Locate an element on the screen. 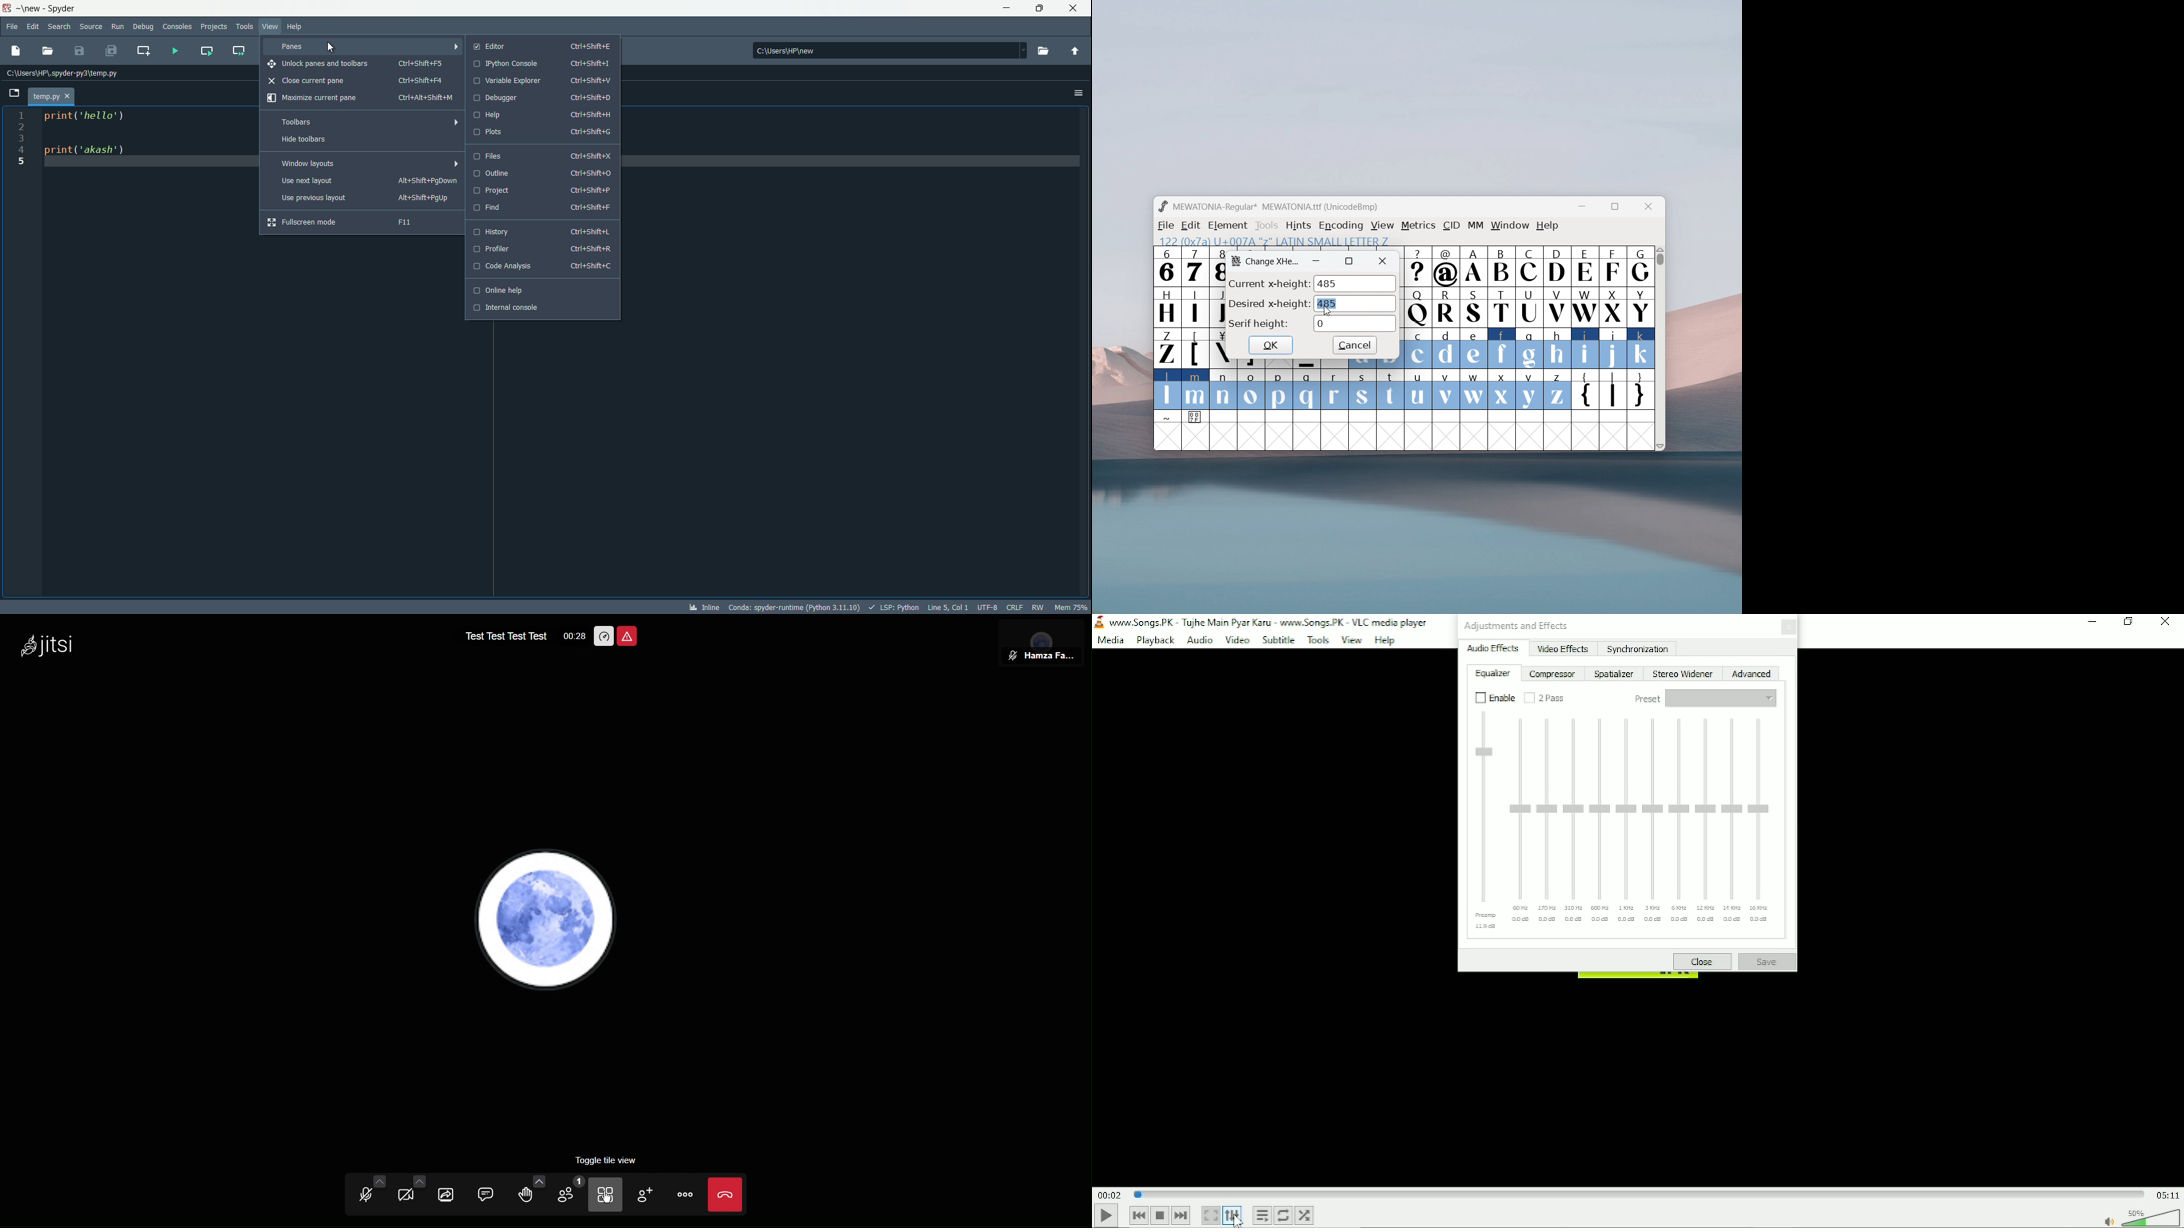 Image resolution: width=2184 pixels, height=1232 pixels. A is located at coordinates (1475, 267).